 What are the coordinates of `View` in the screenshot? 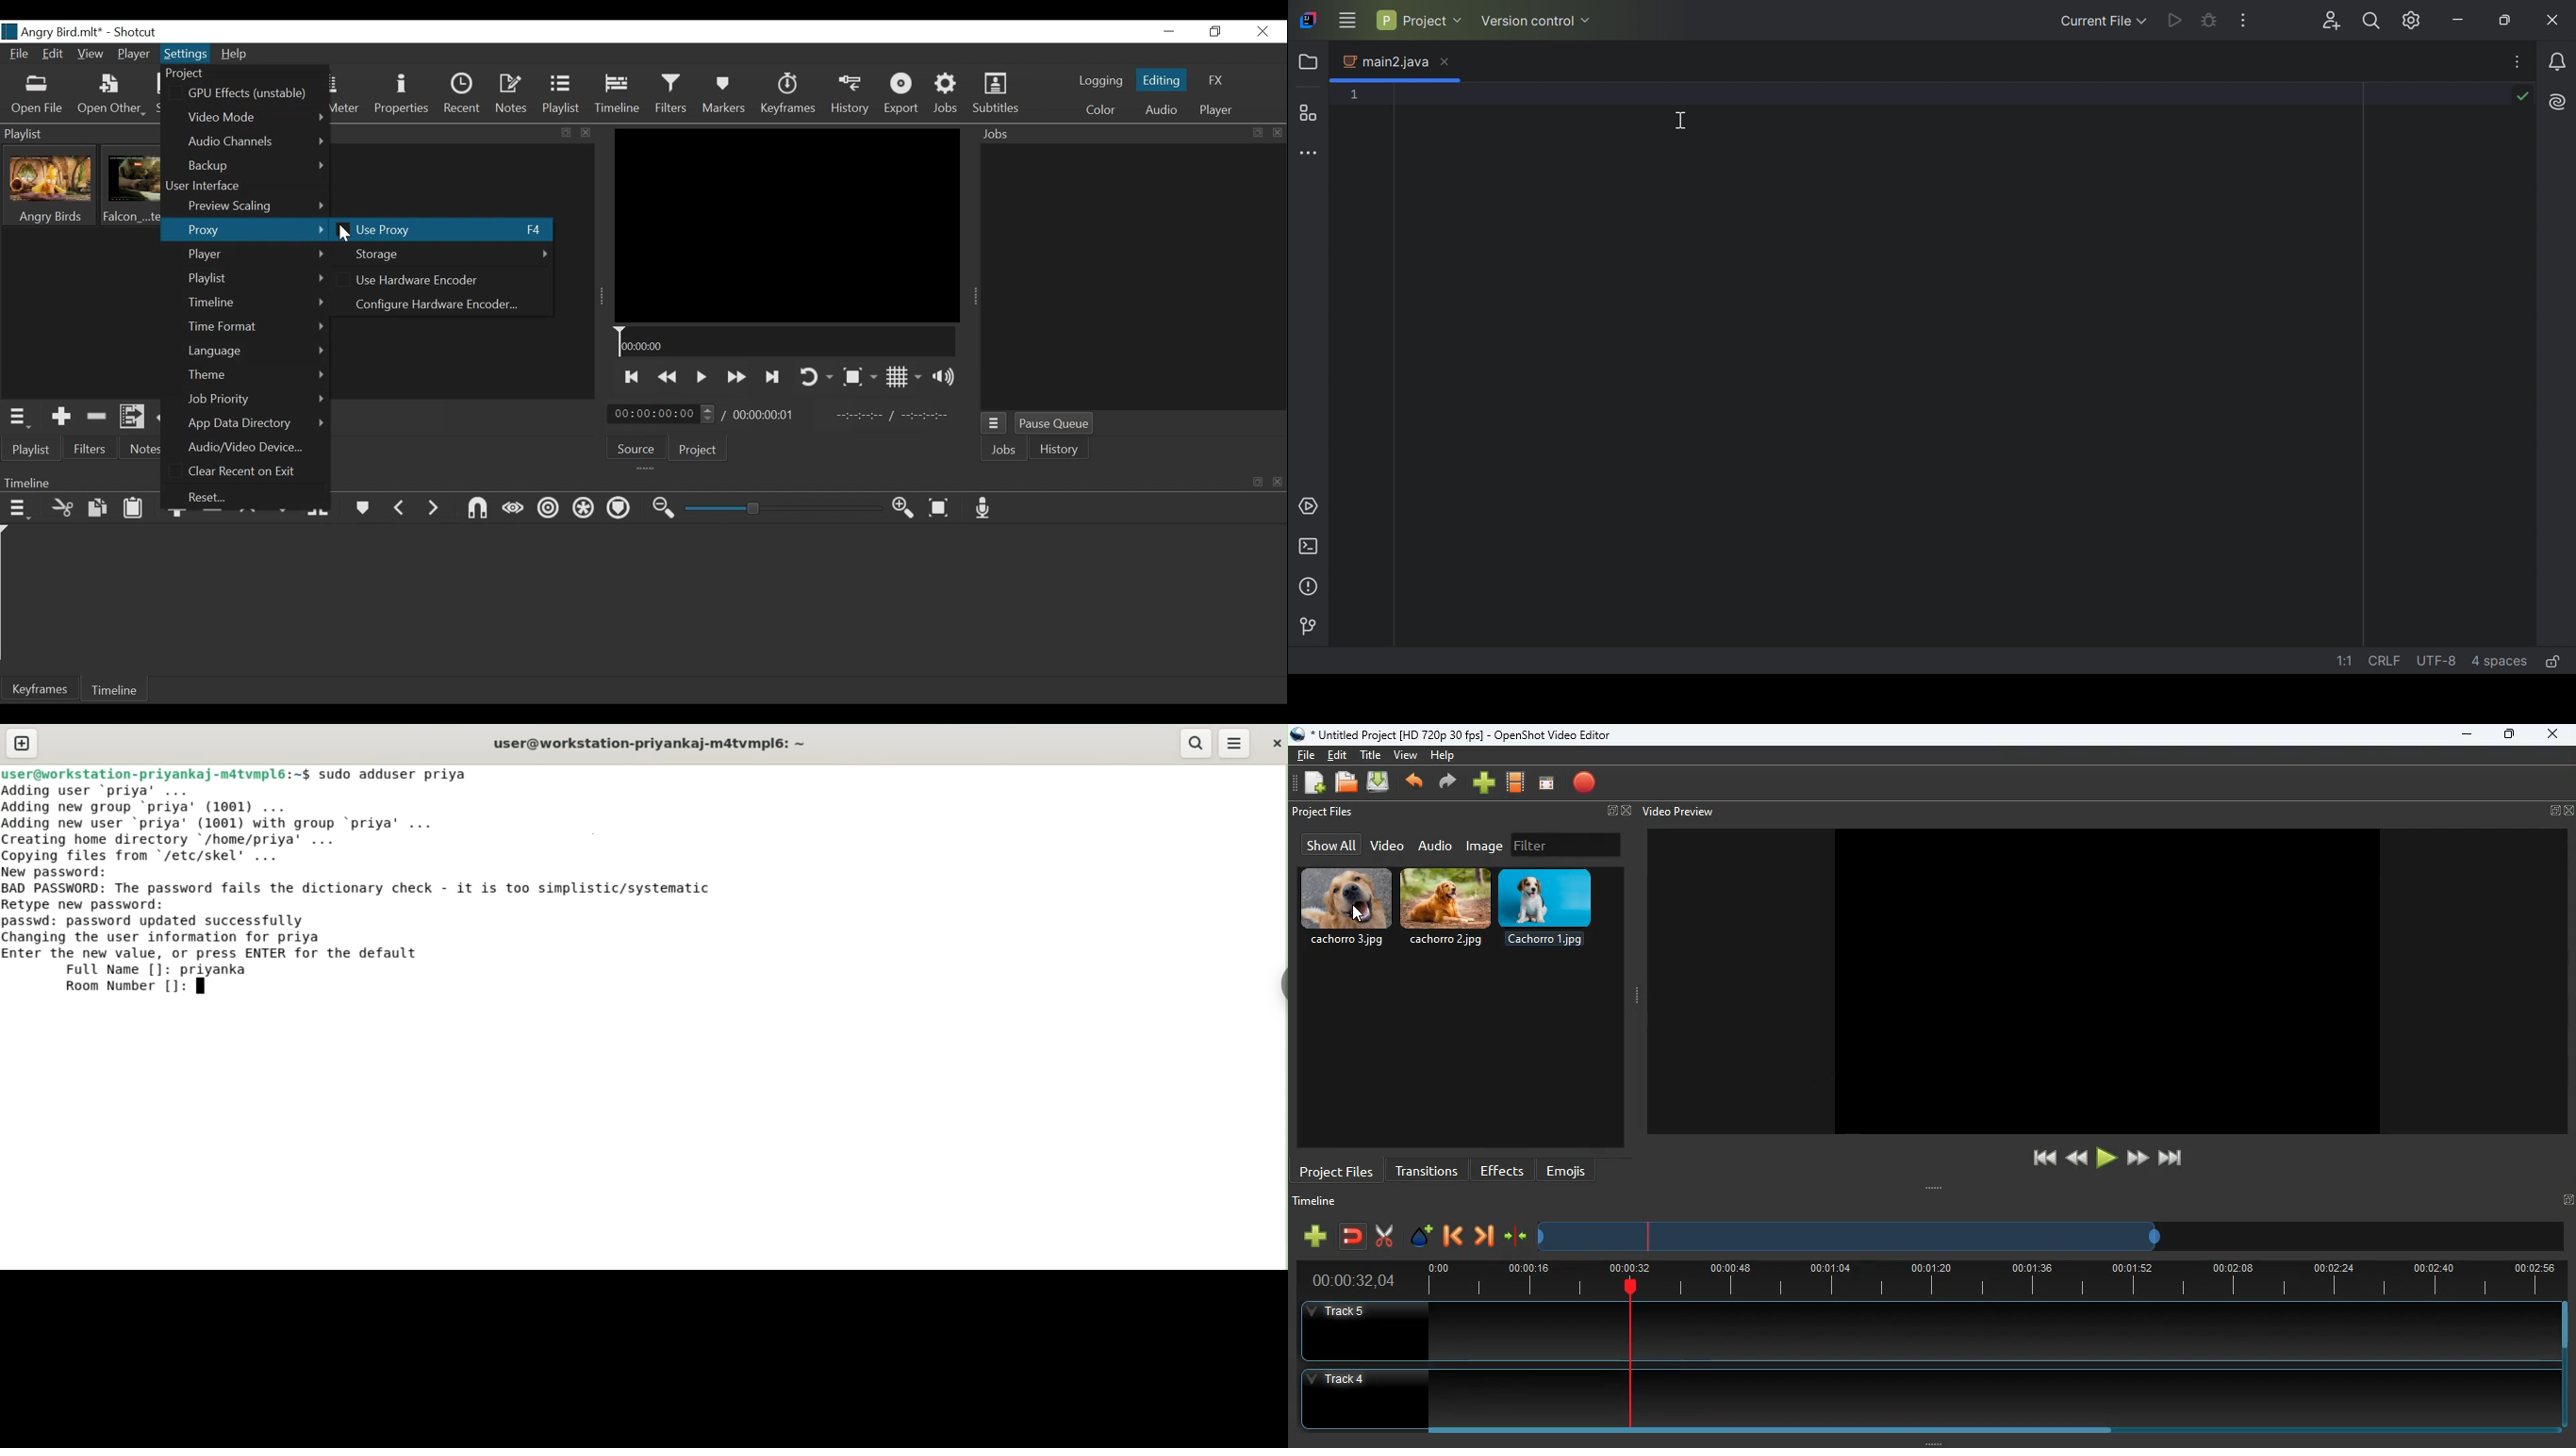 It's located at (92, 53).